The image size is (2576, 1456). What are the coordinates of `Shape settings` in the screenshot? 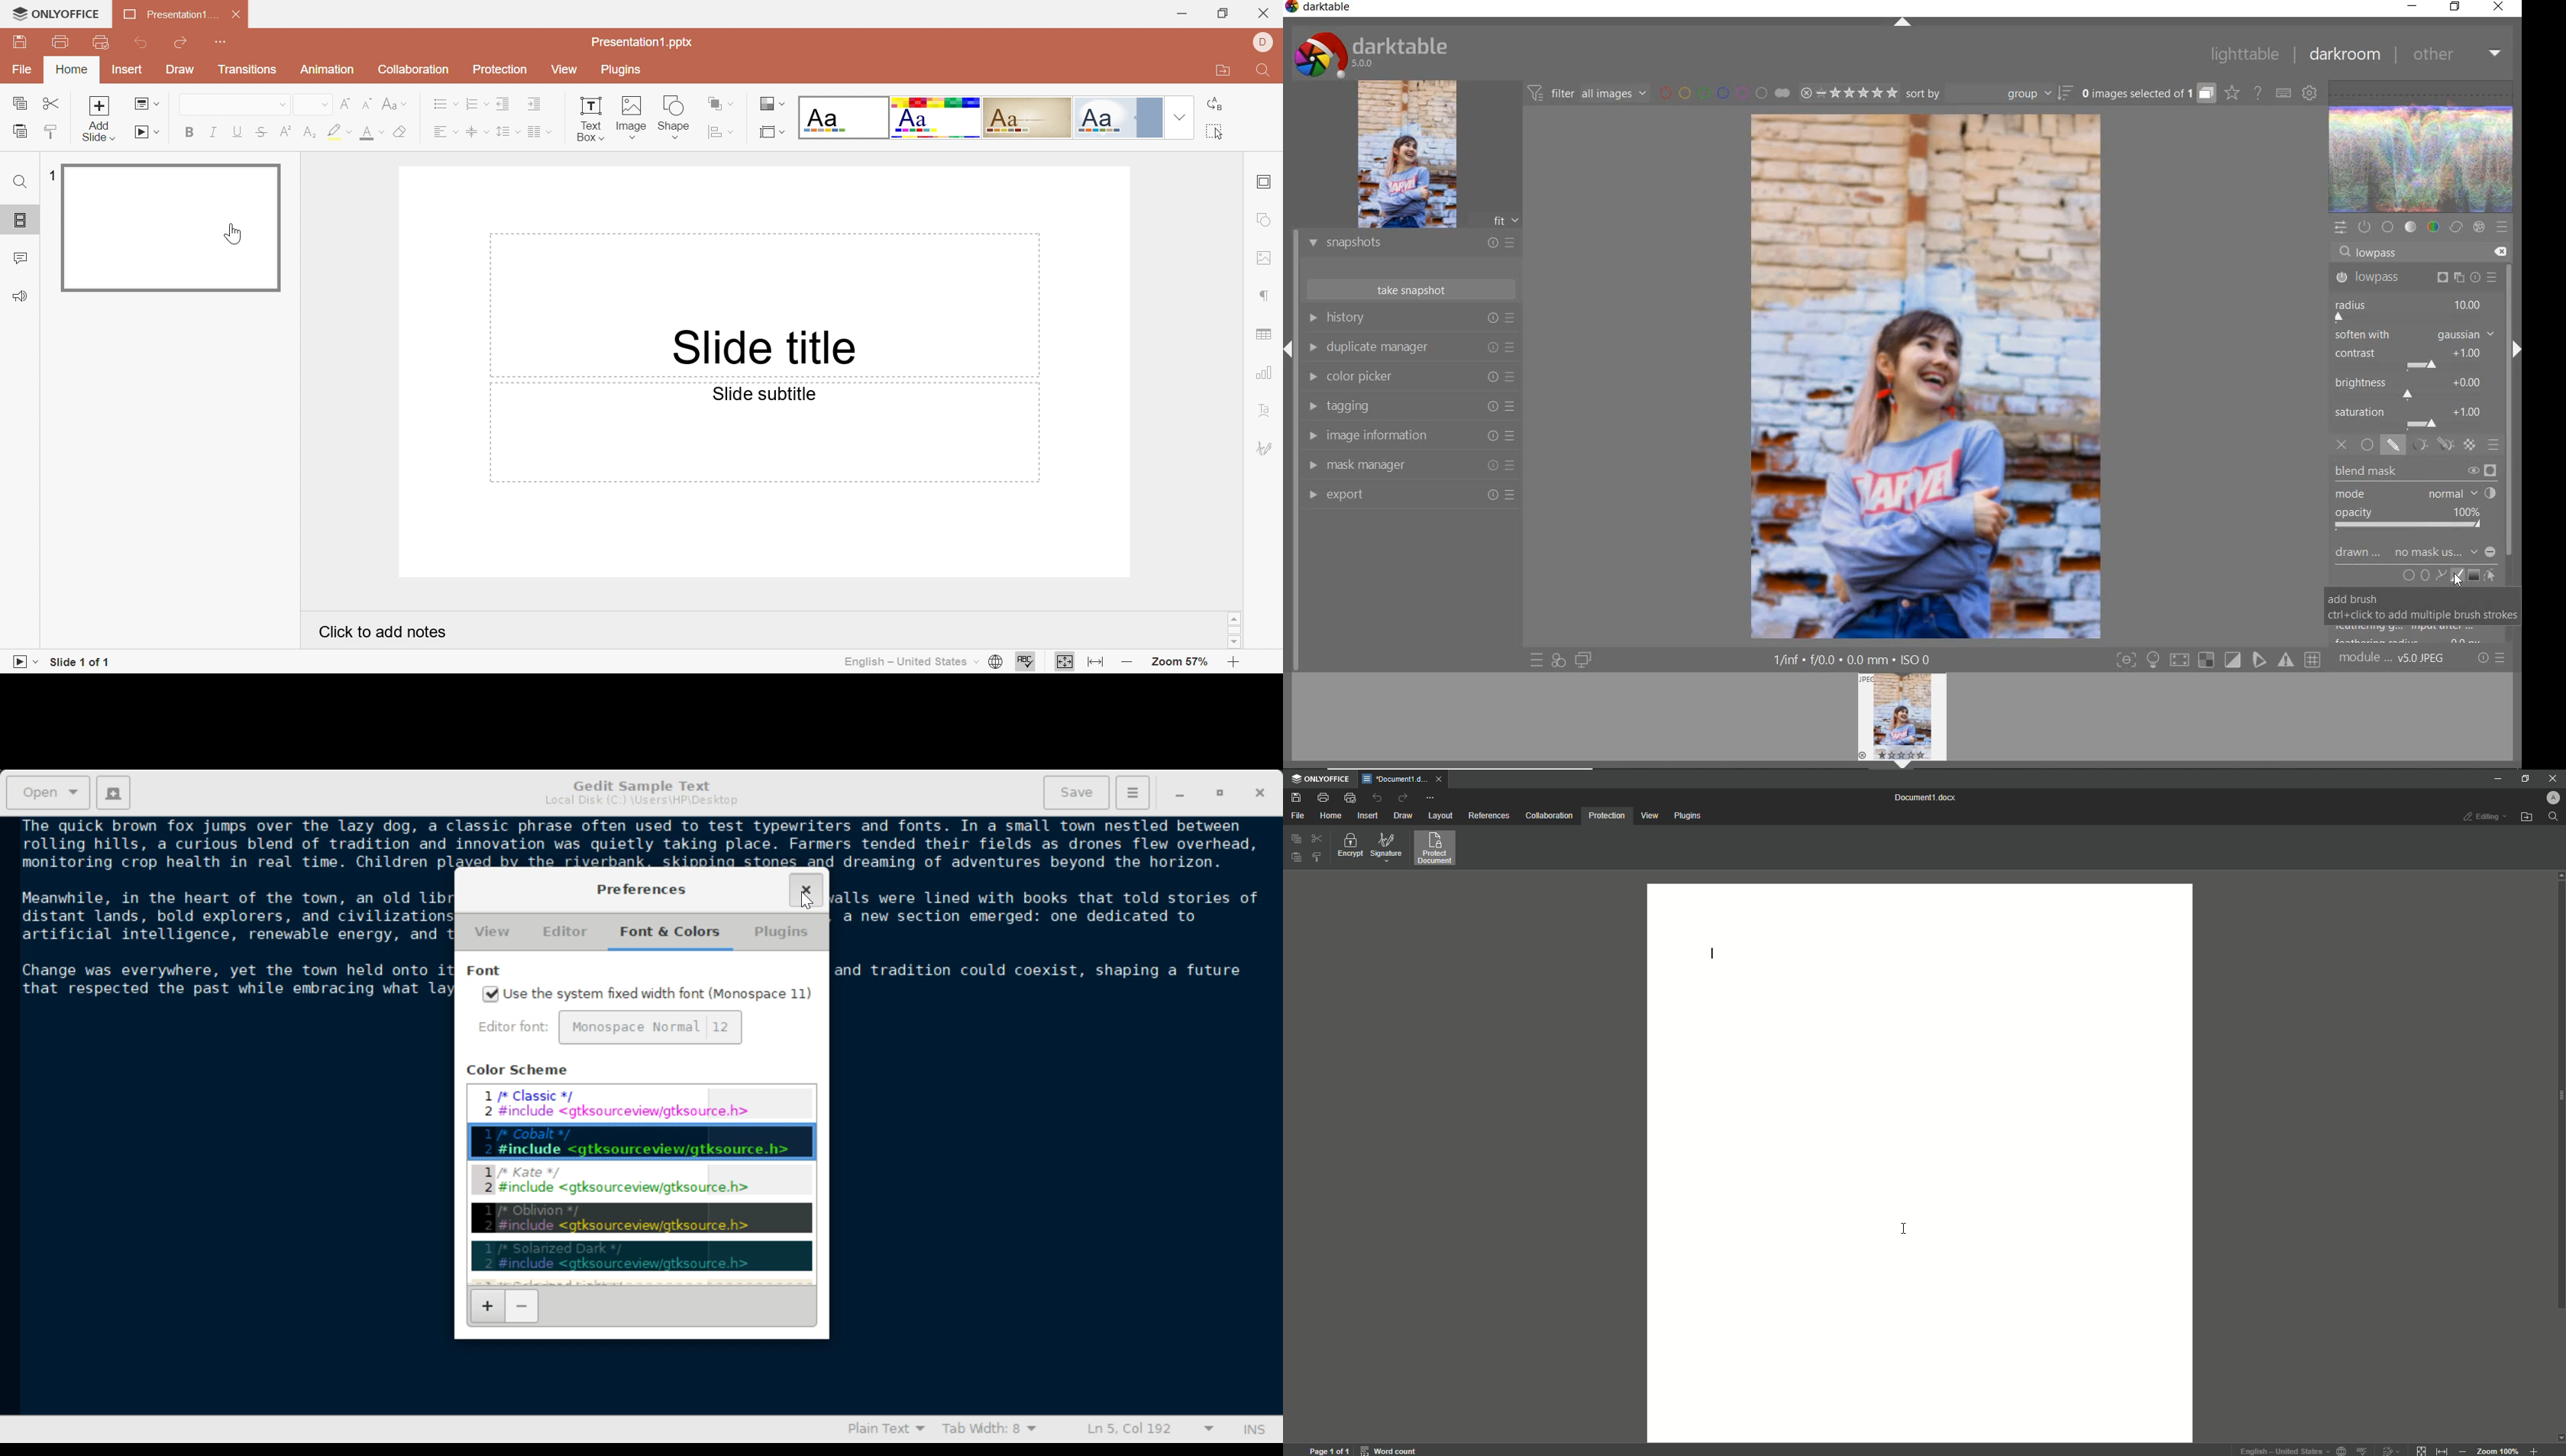 It's located at (1264, 219).